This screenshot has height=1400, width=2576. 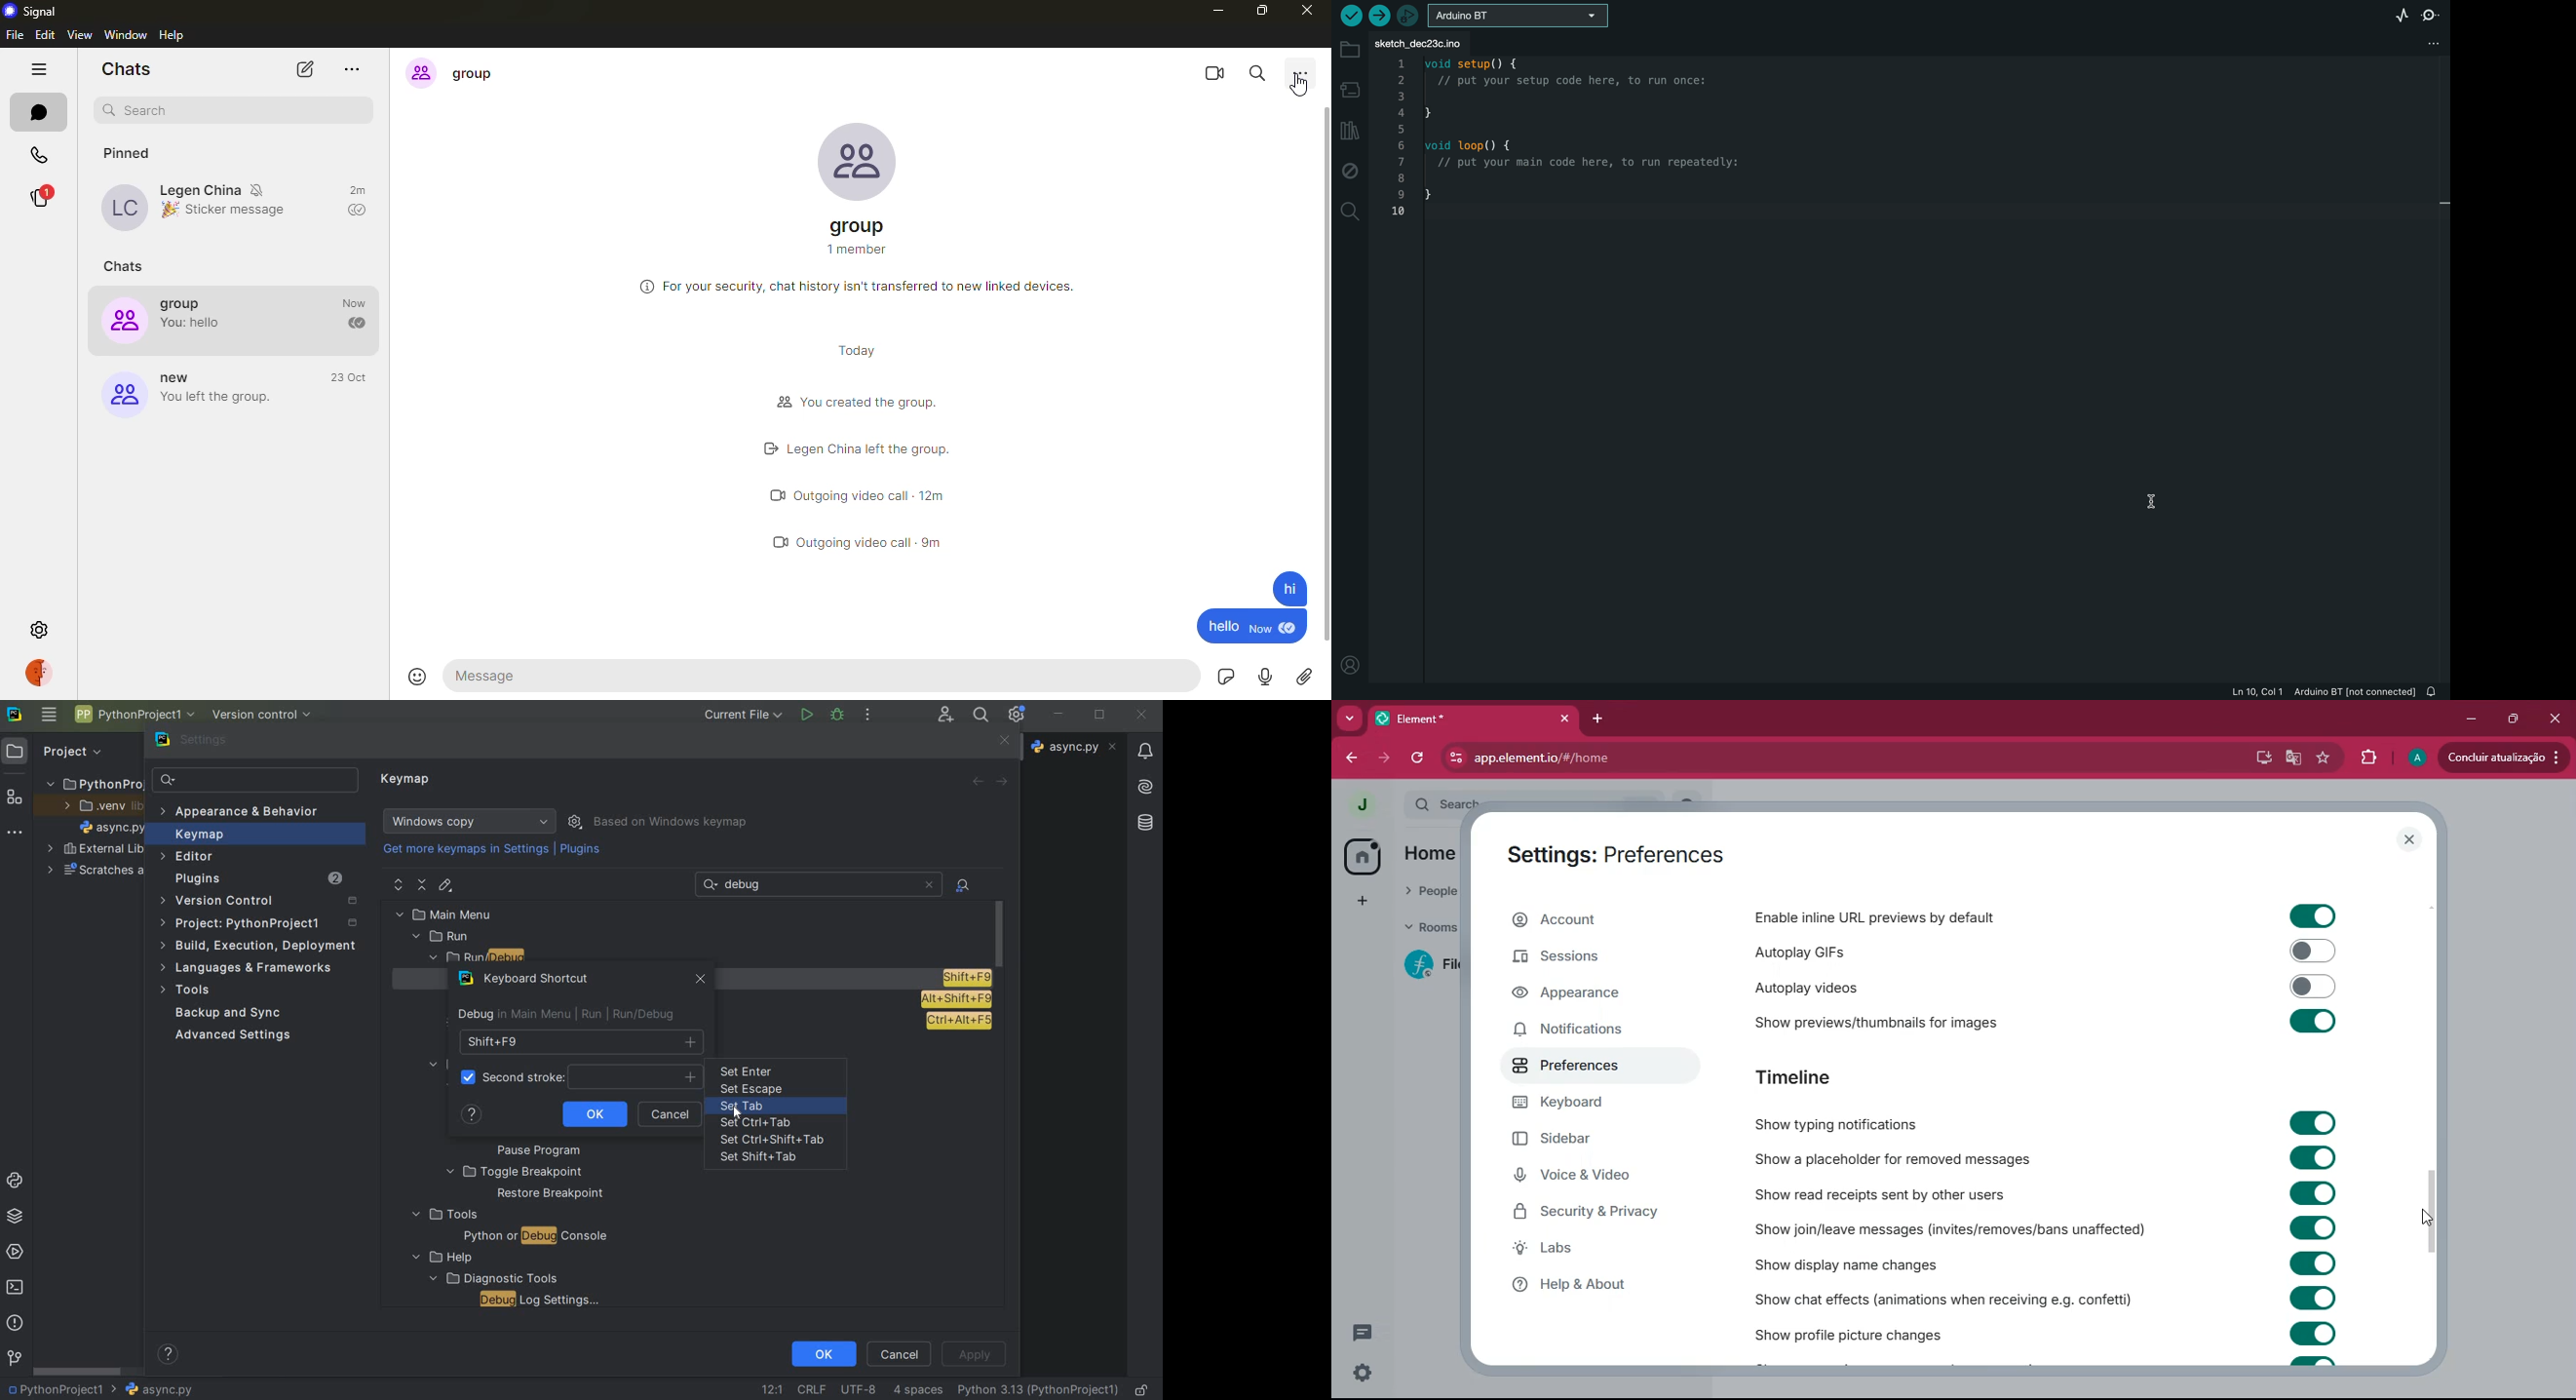 What do you see at coordinates (1580, 962) in the screenshot?
I see `sessions` at bounding box center [1580, 962].